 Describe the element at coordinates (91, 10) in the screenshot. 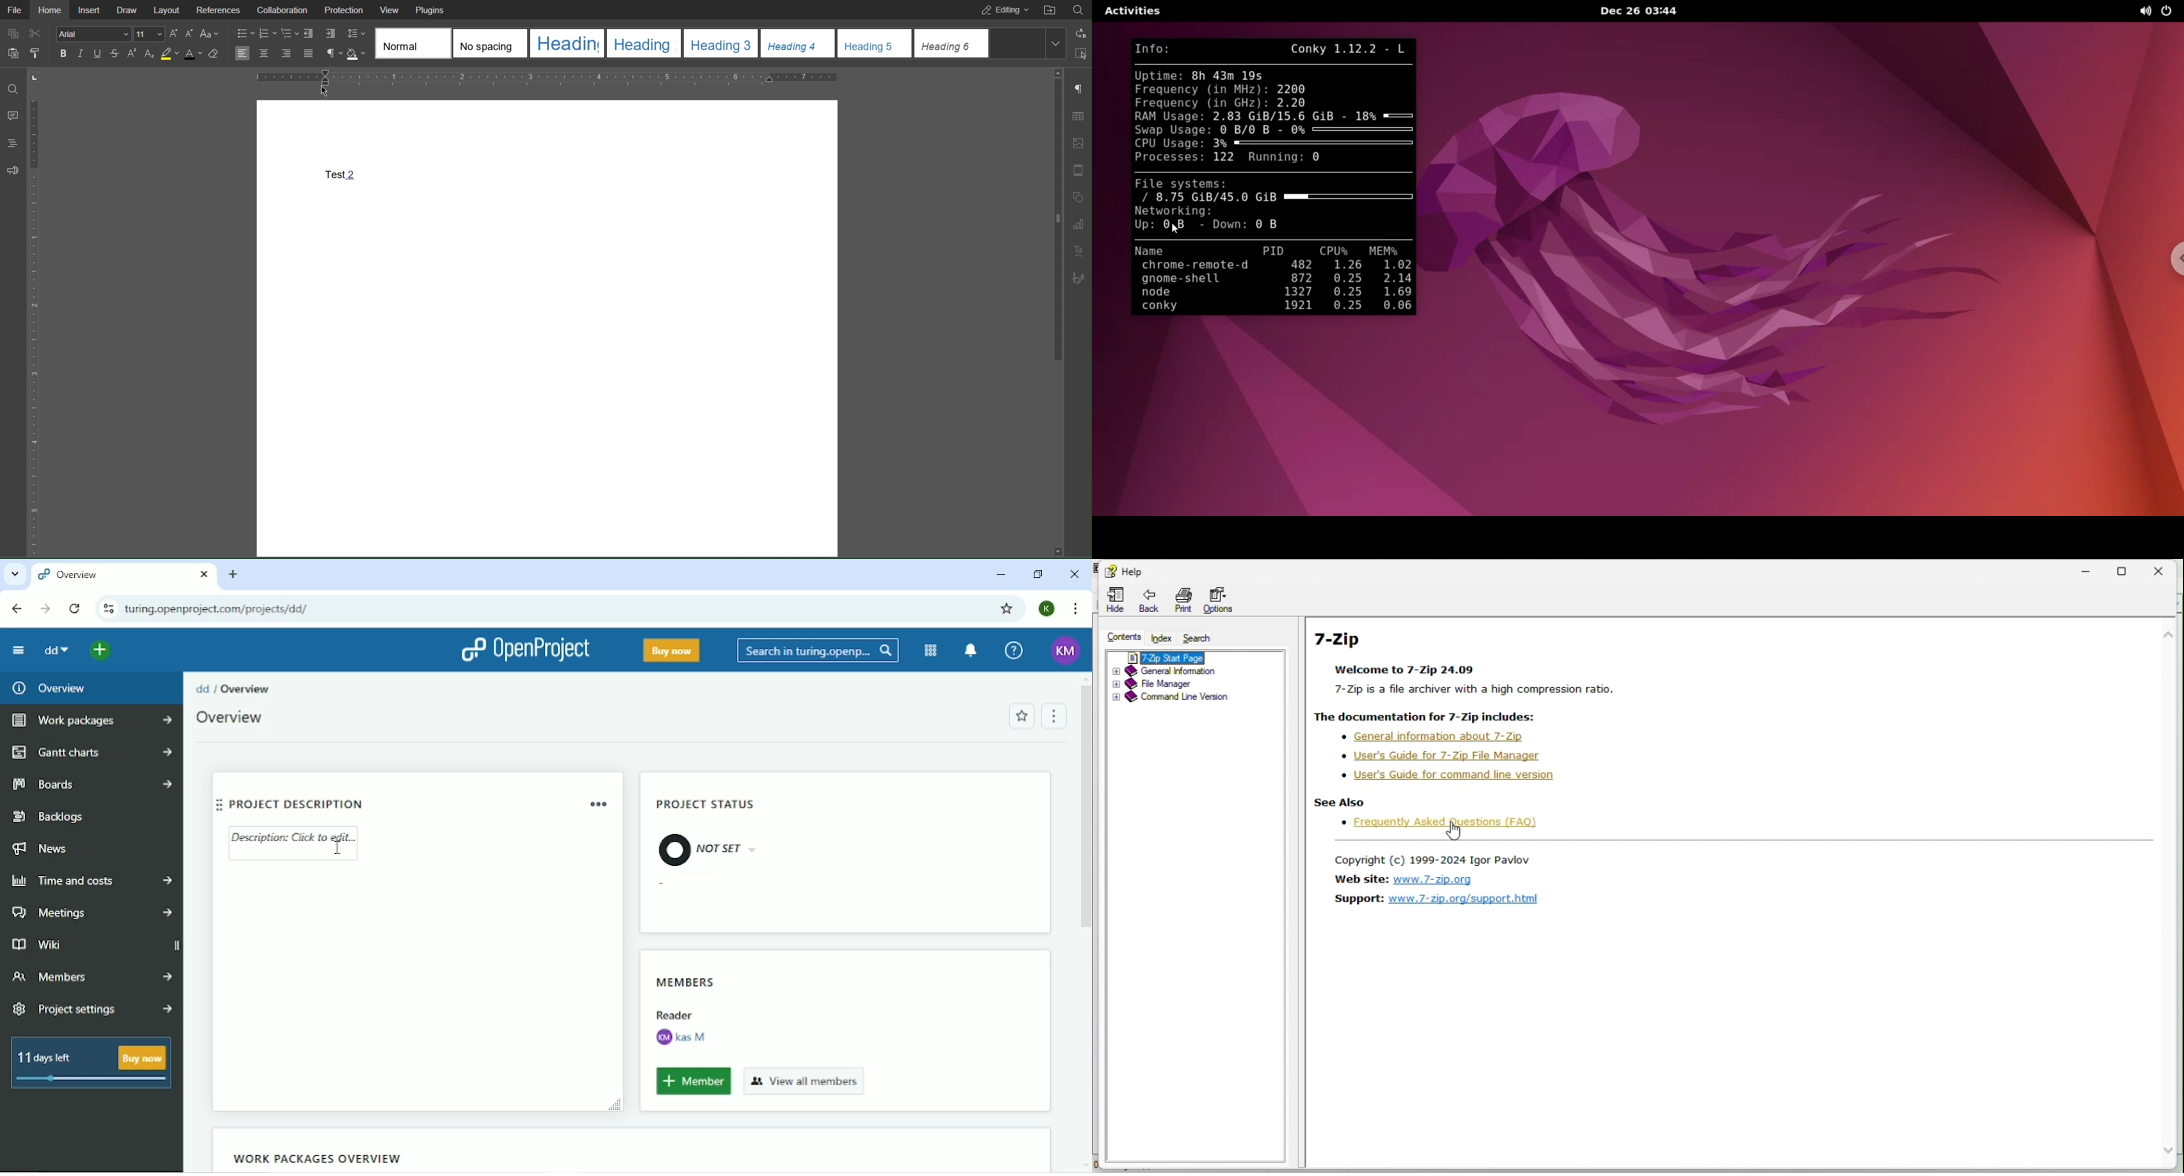

I see `Insert` at that location.